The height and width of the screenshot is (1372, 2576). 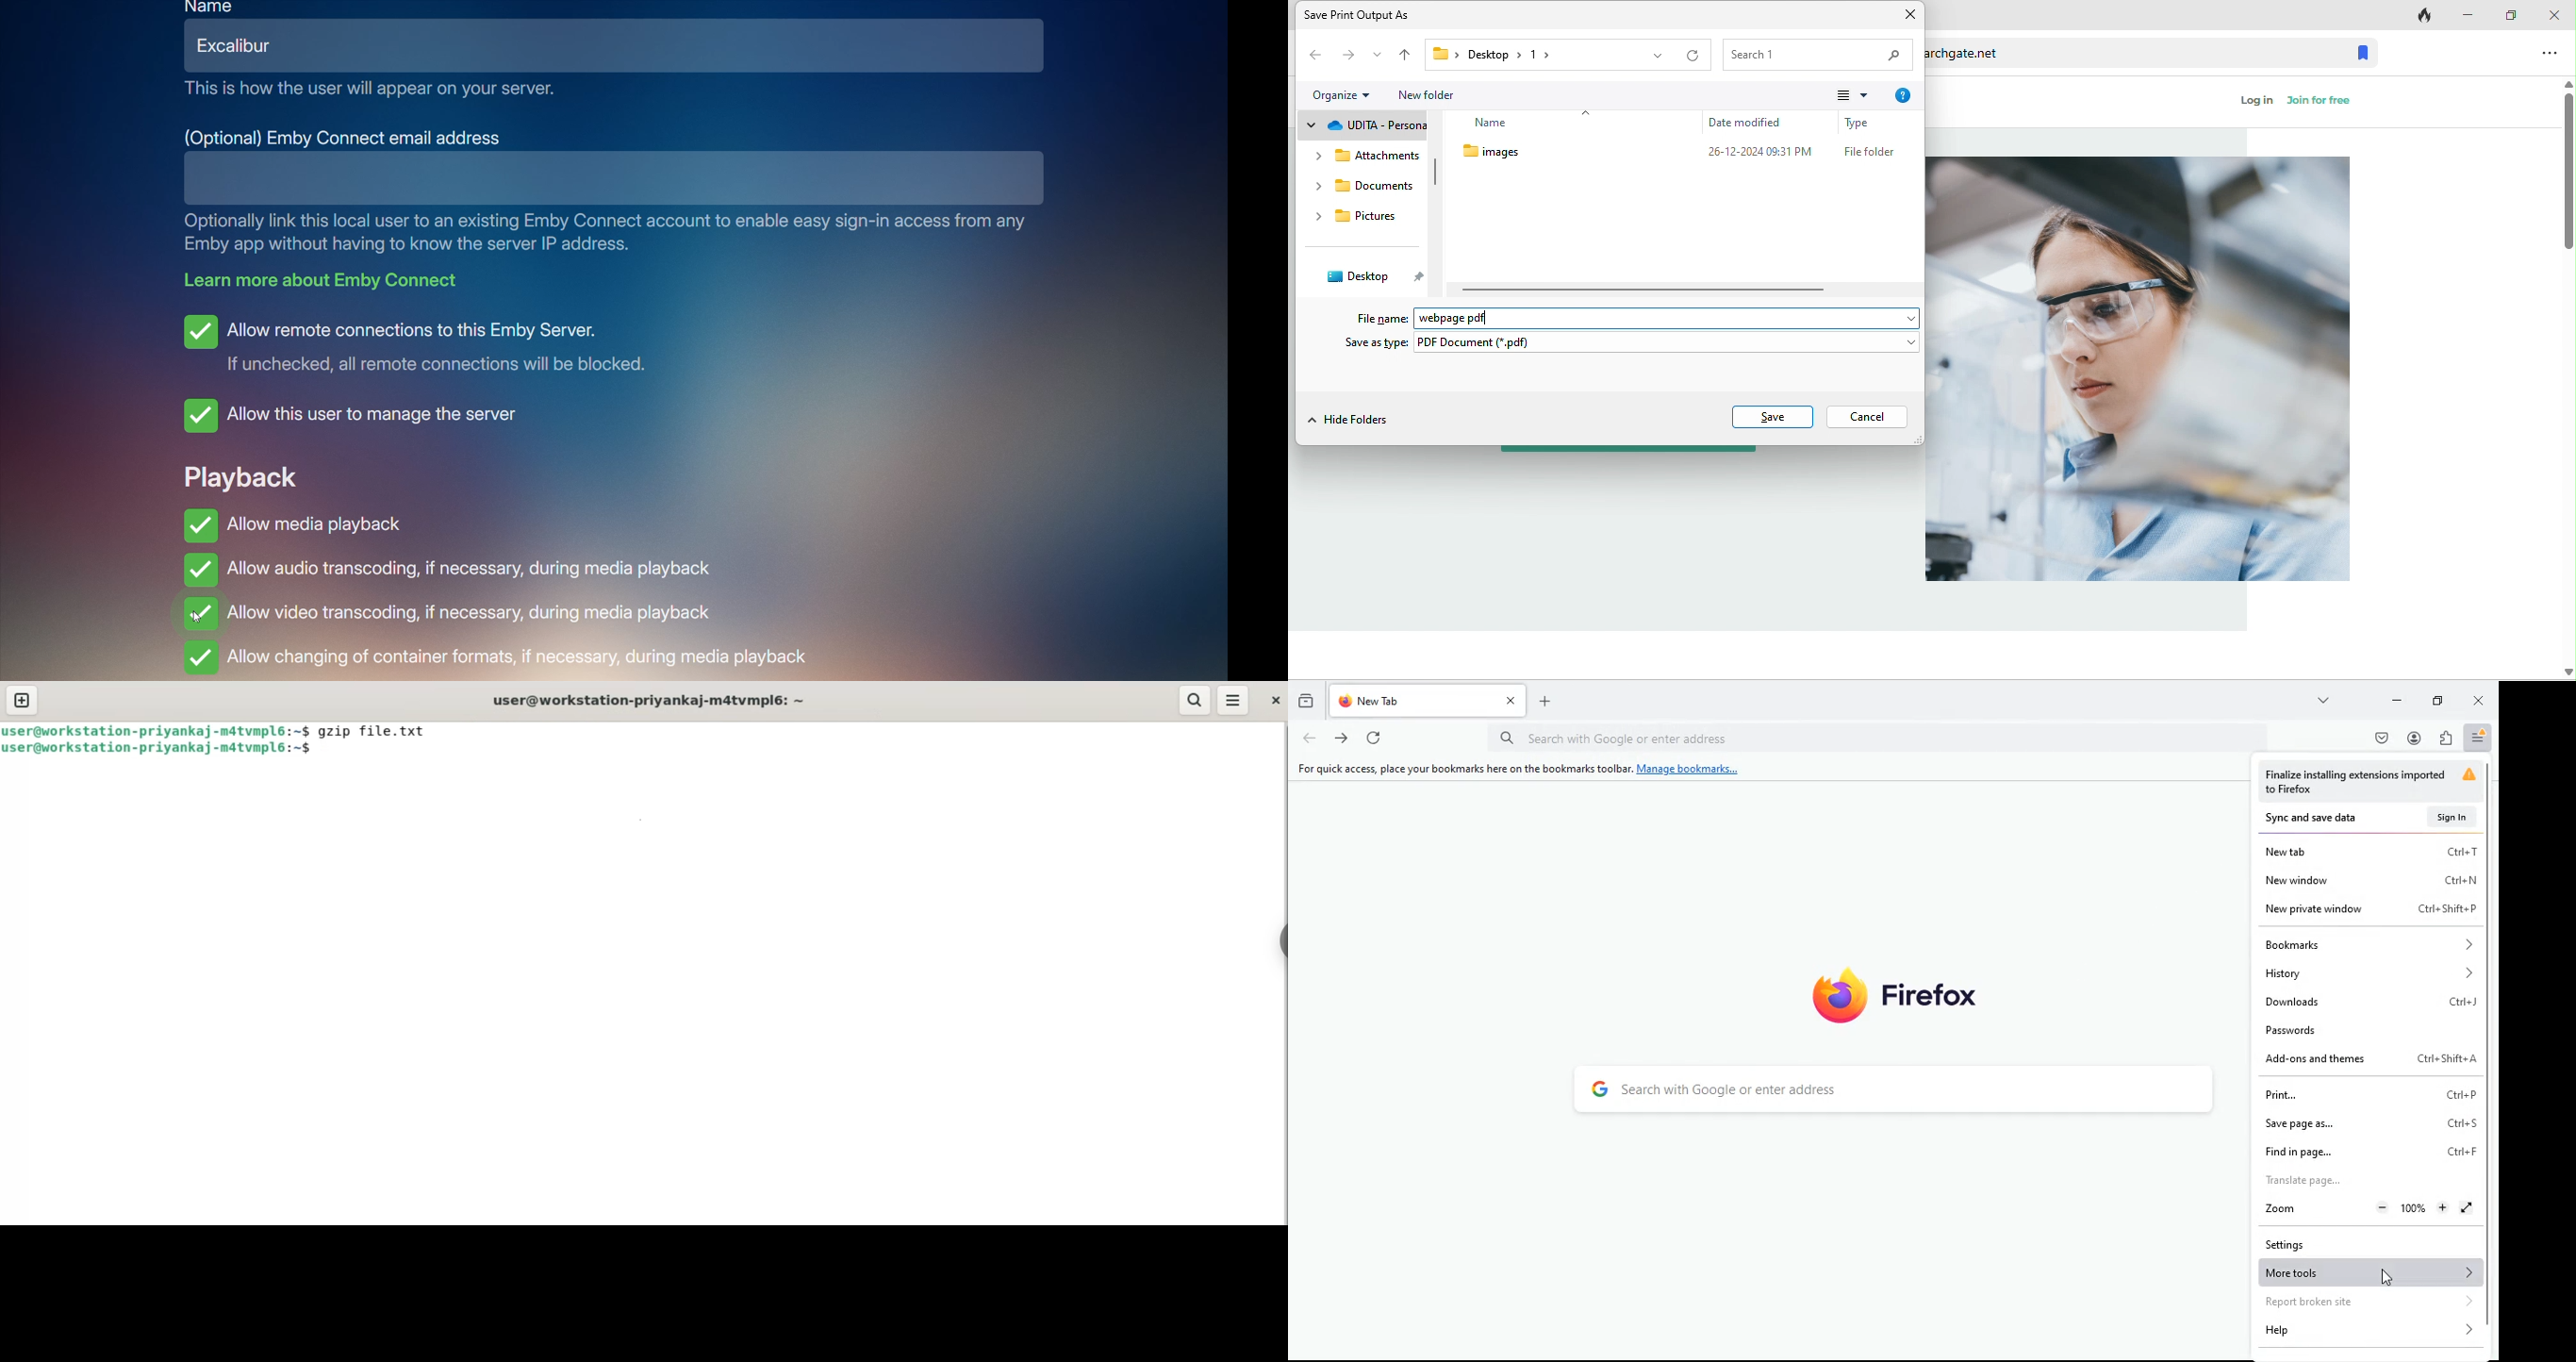 I want to click on help, so click(x=2369, y=1332).